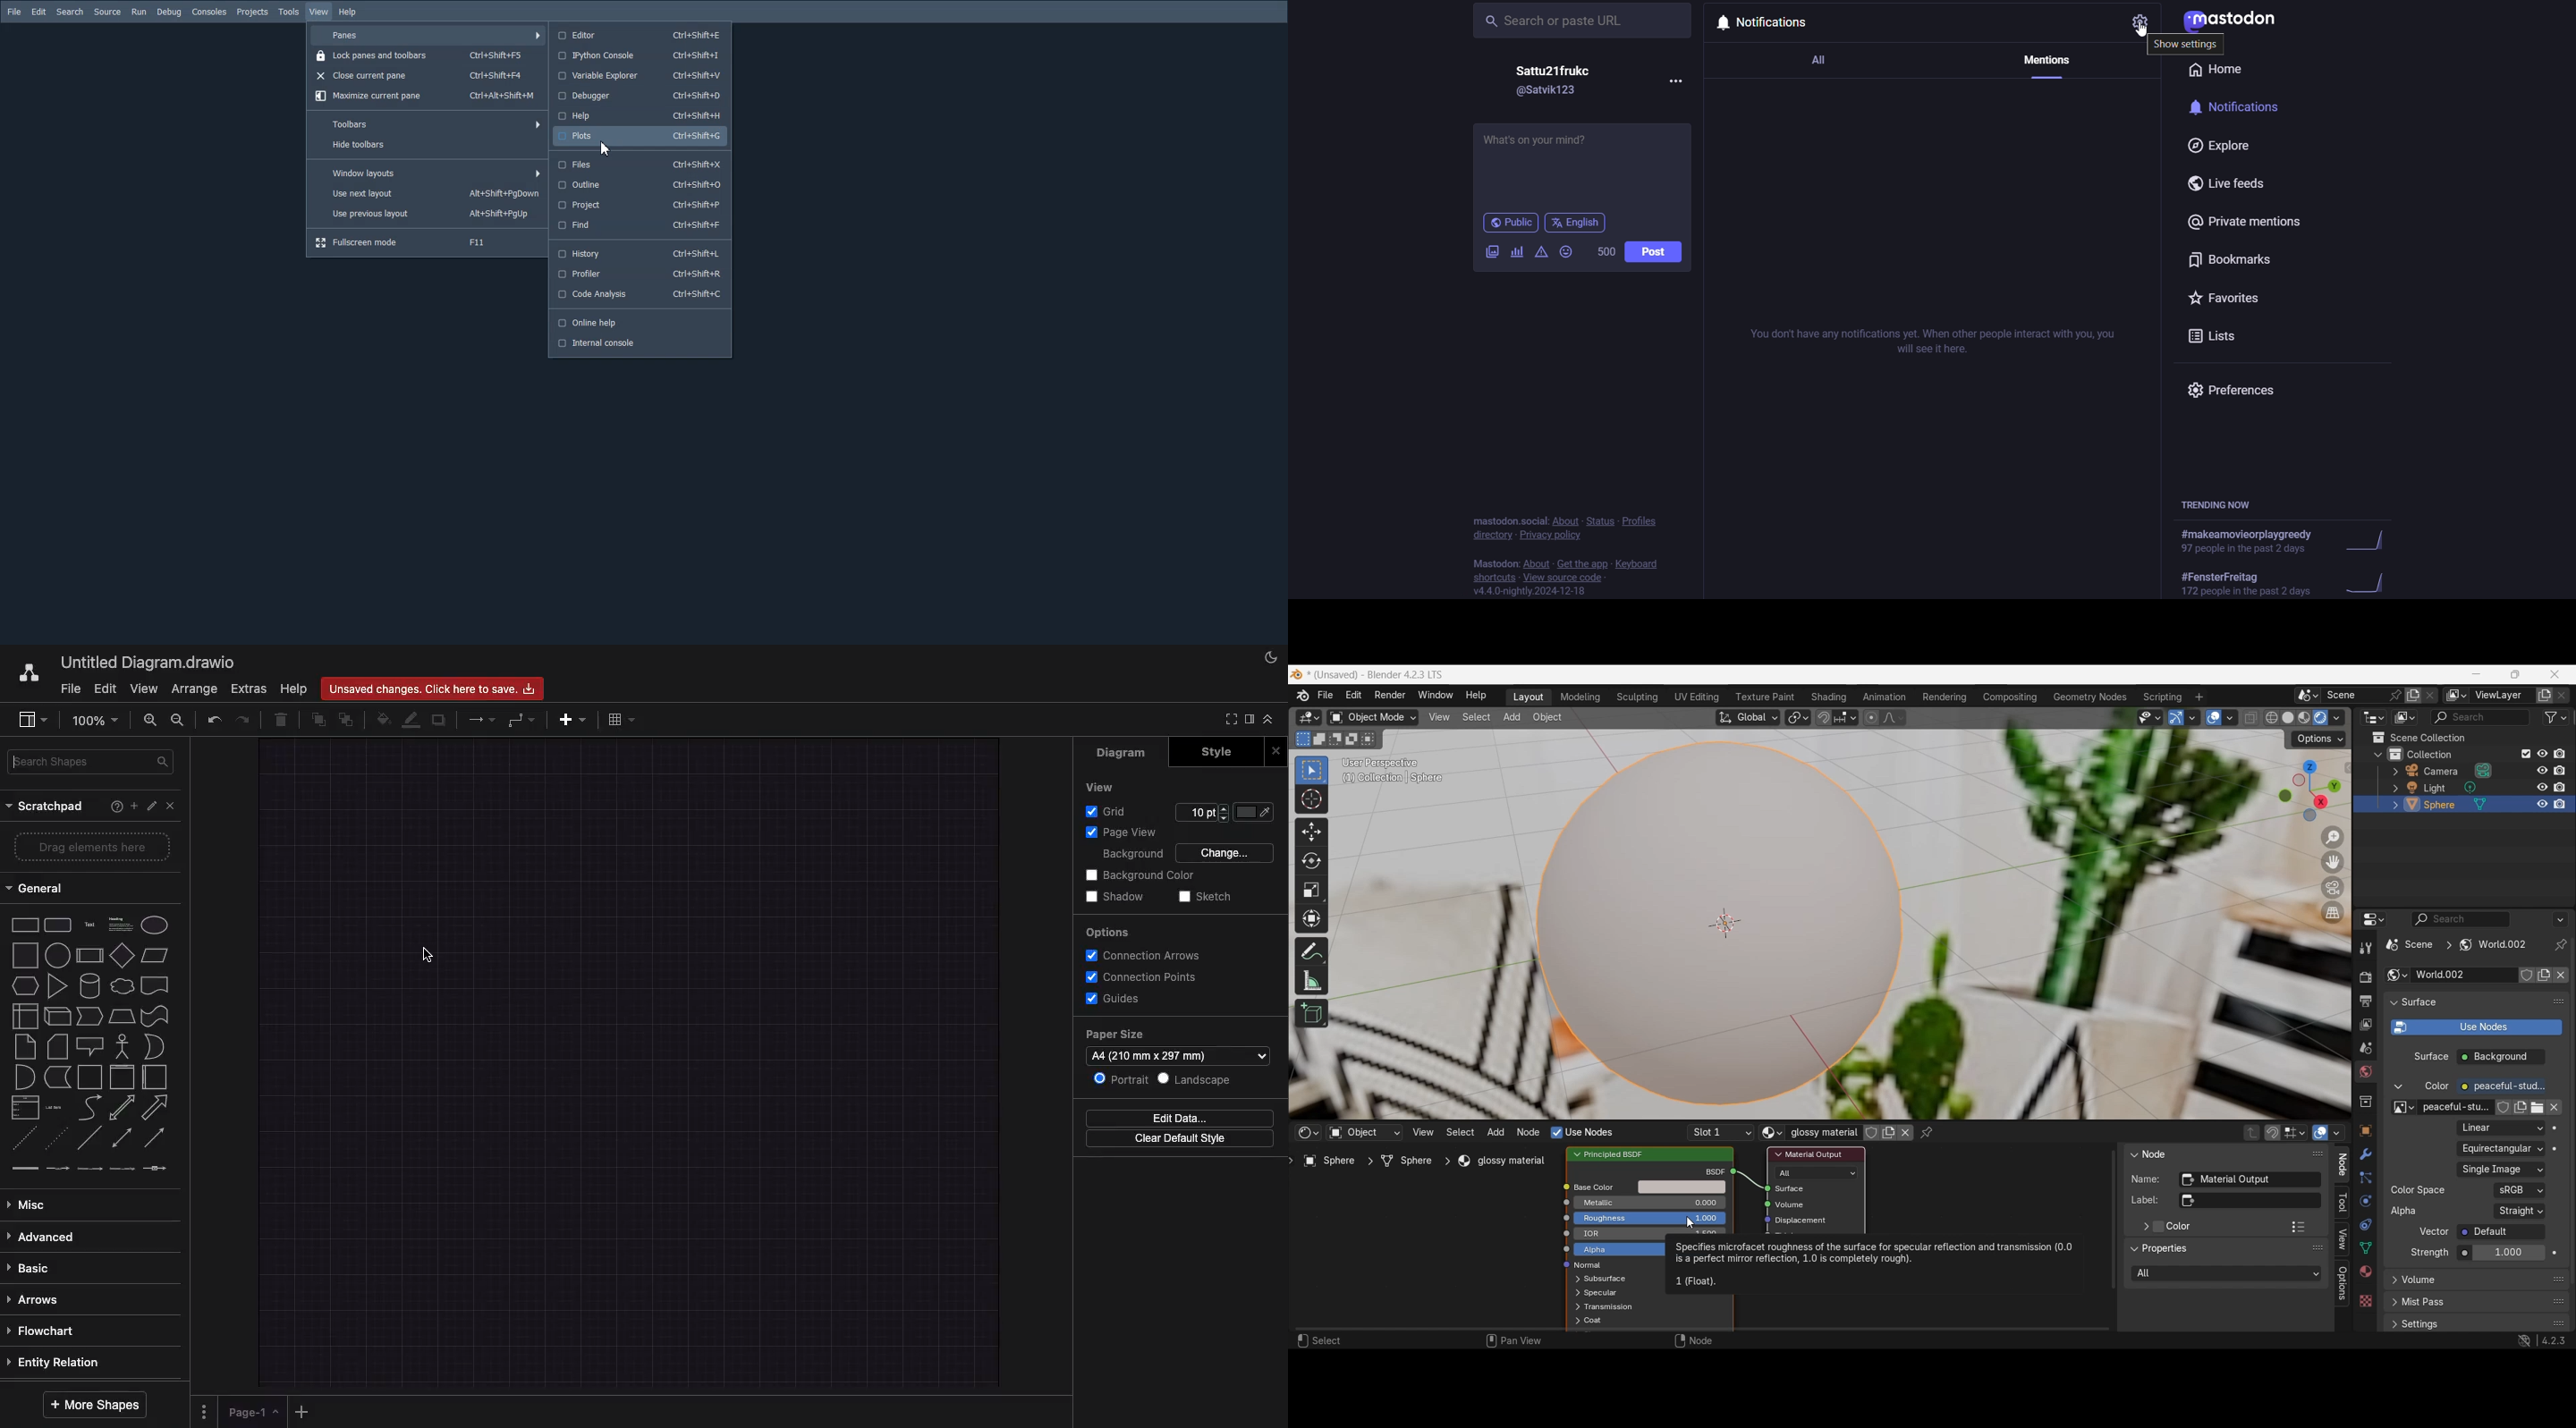 Image resolution: width=2576 pixels, height=1428 pixels. What do you see at coordinates (1760, 24) in the screenshot?
I see `Notifications` at bounding box center [1760, 24].